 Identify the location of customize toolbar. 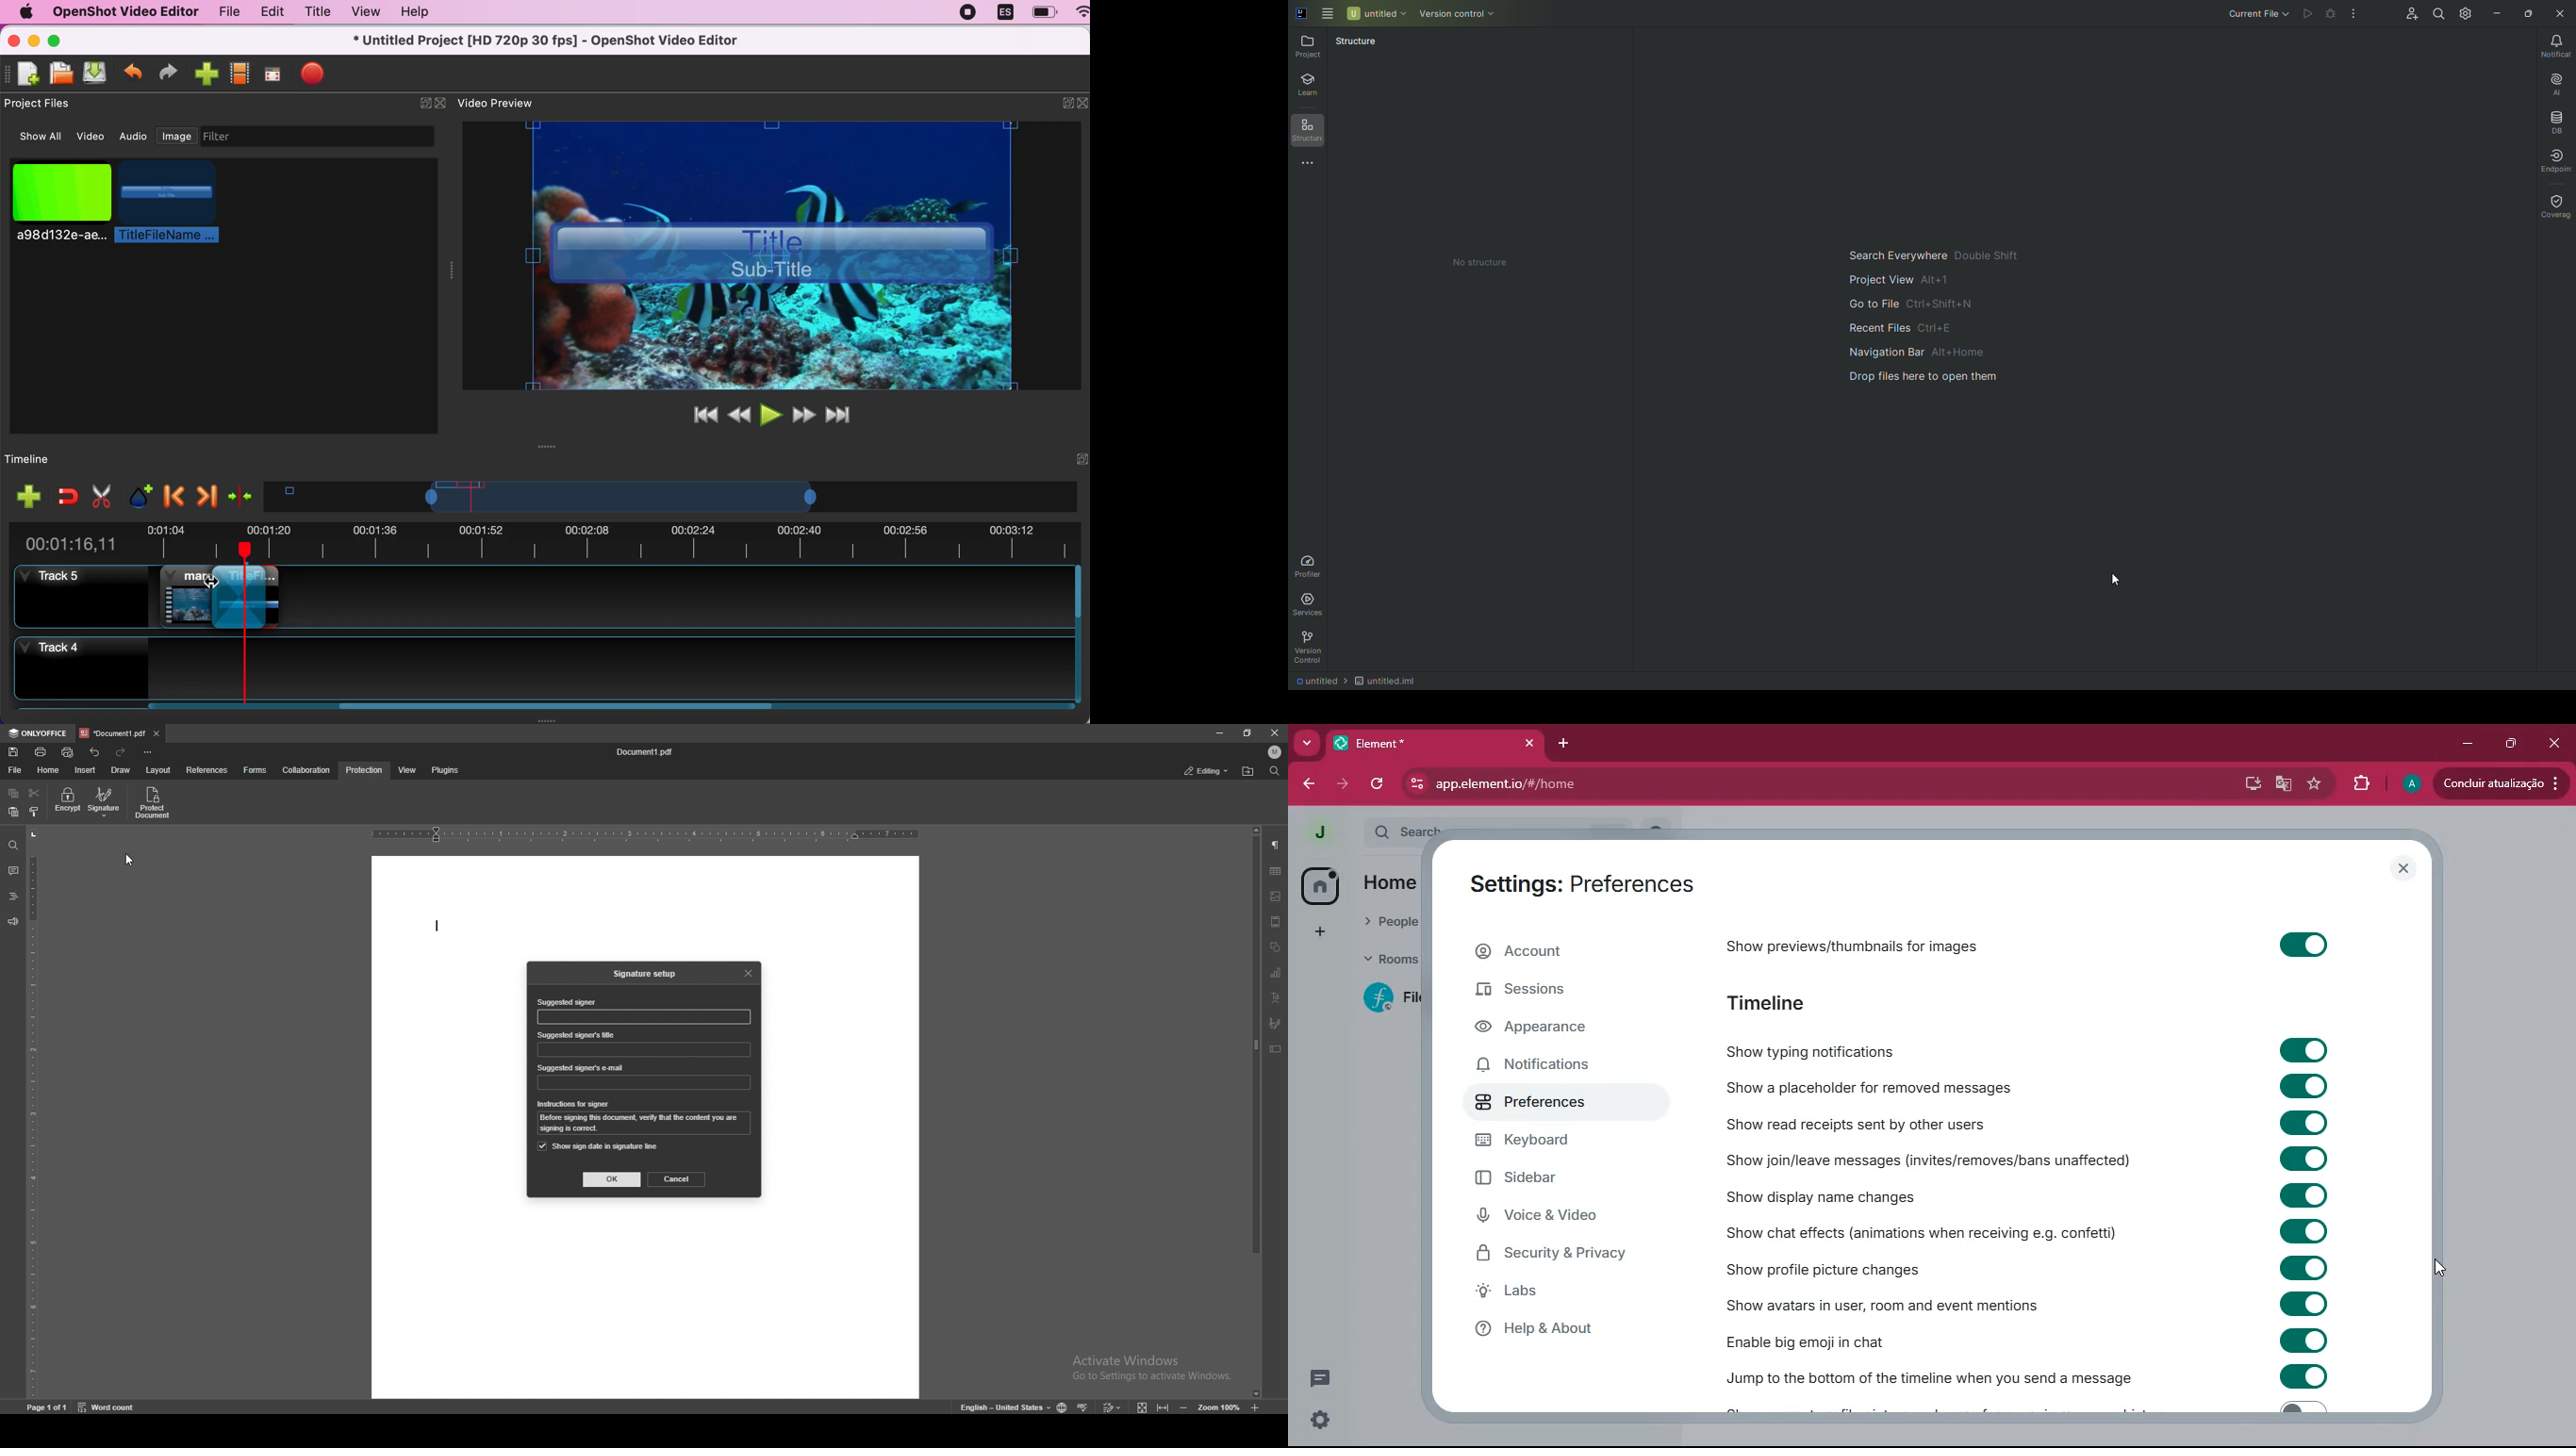
(148, 751).